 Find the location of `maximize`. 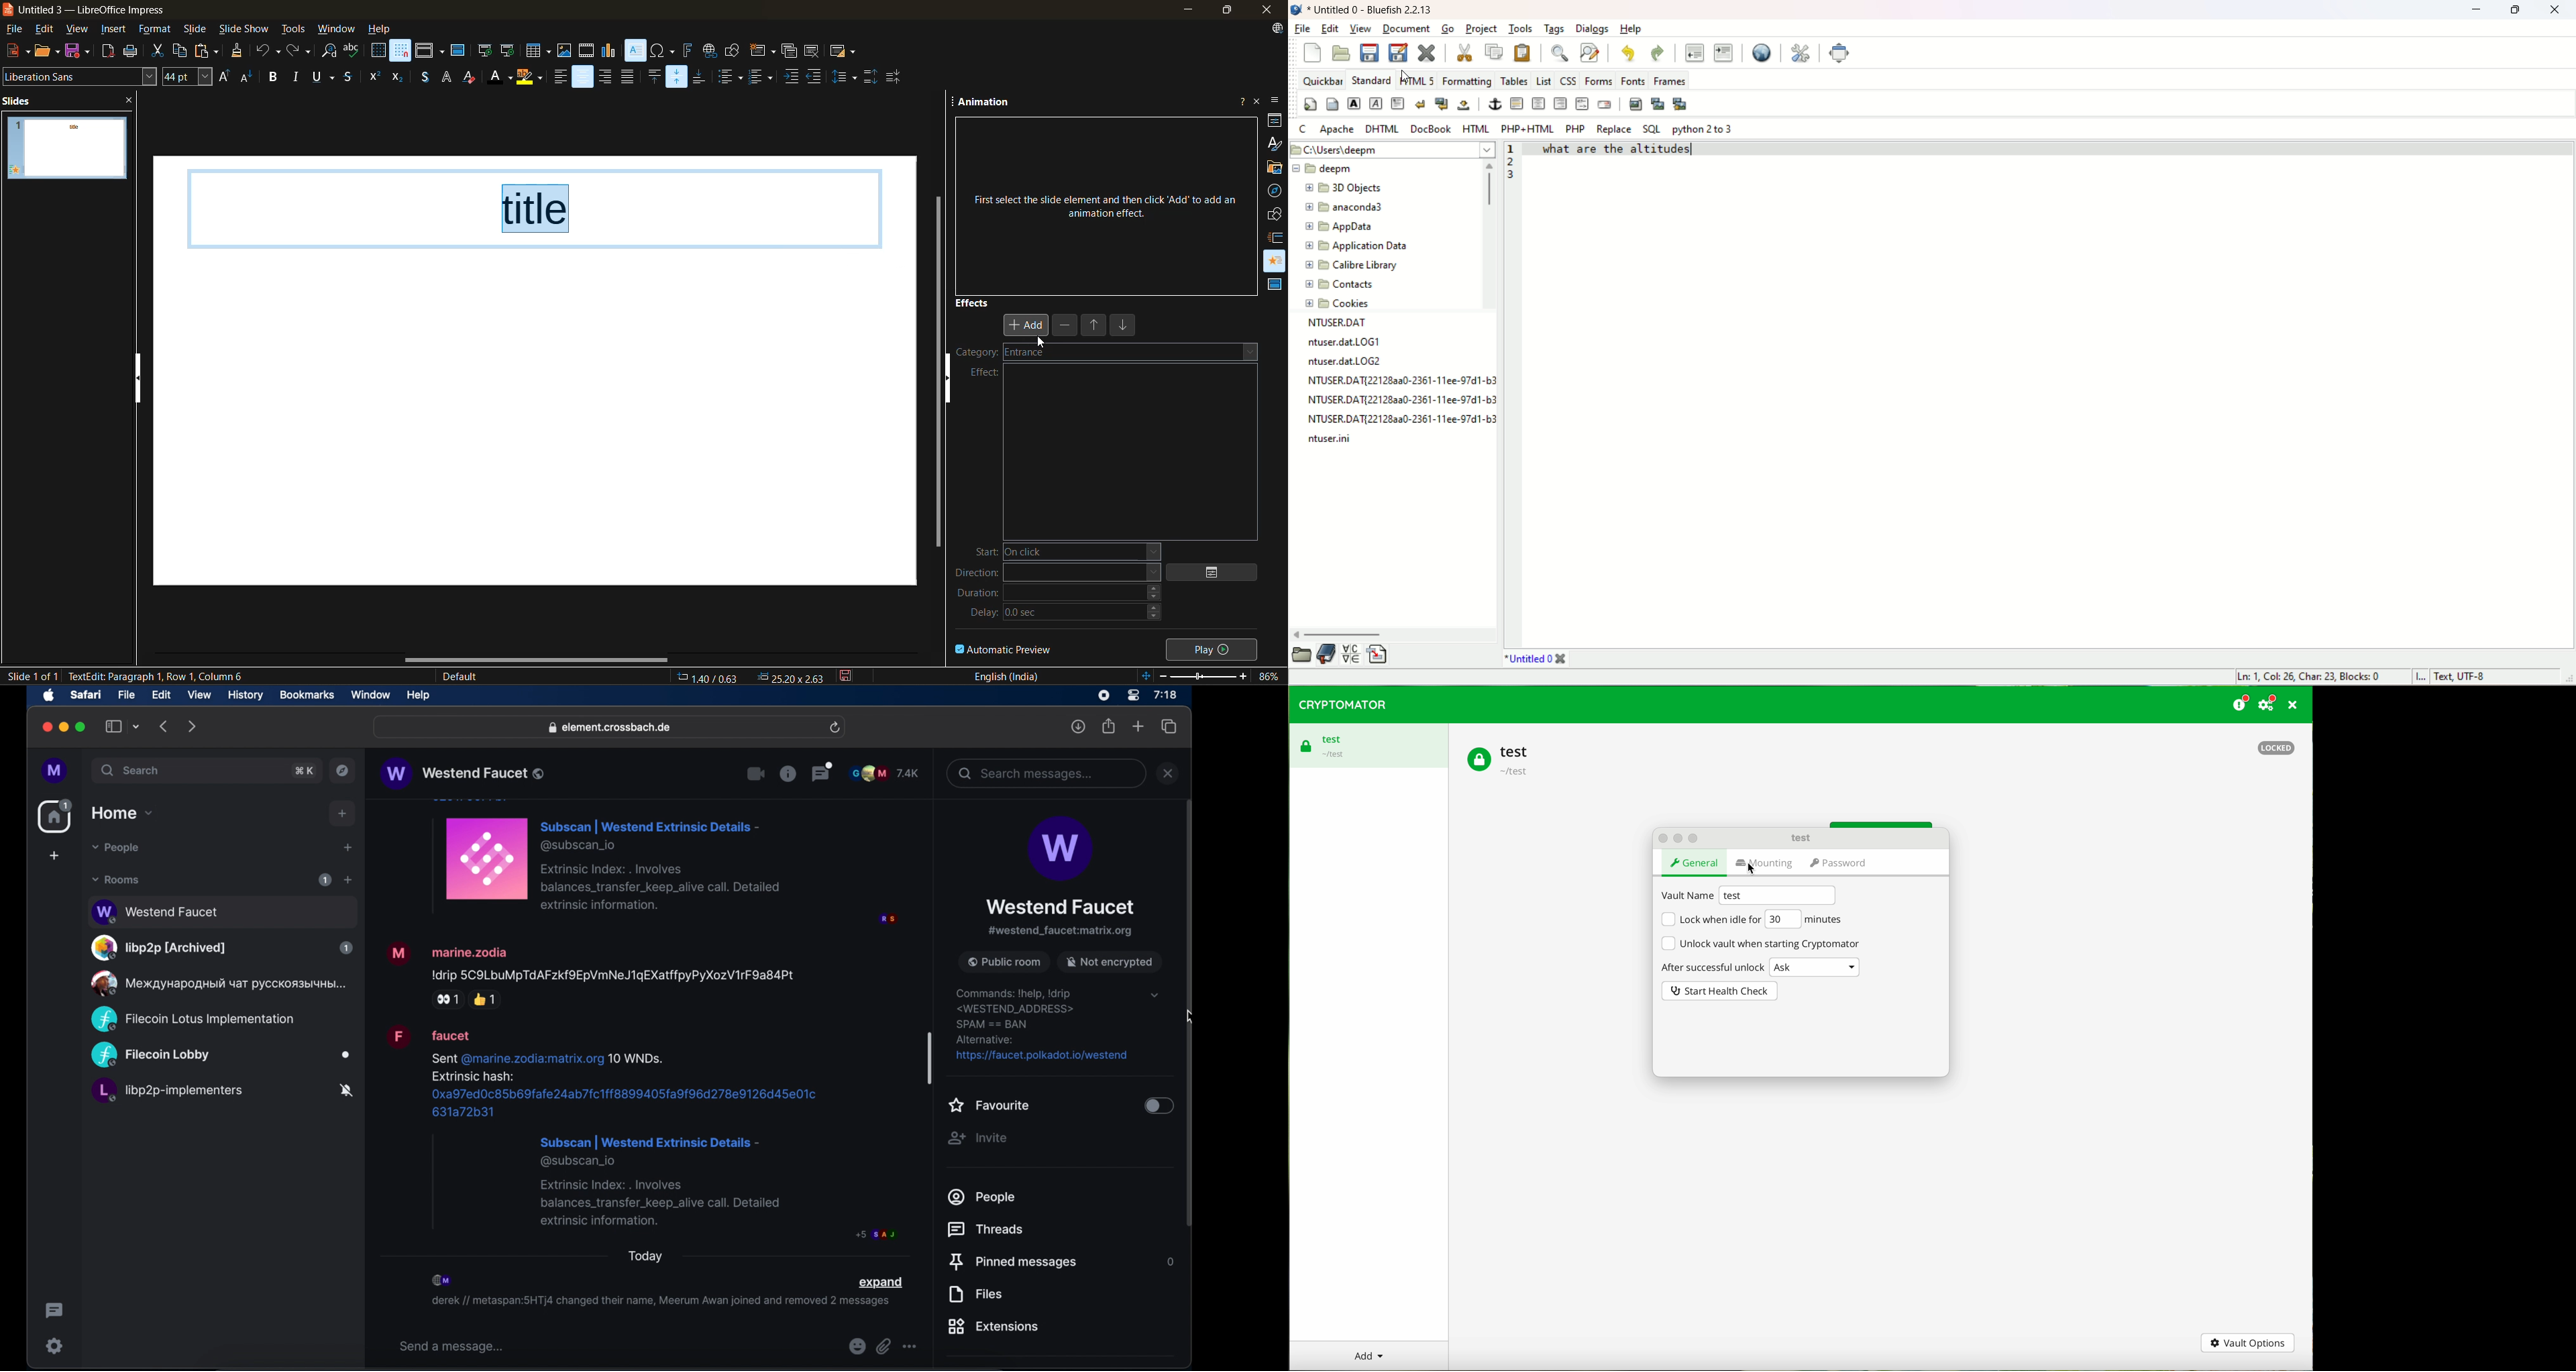

maximize is located at coordinates (1224, 12).